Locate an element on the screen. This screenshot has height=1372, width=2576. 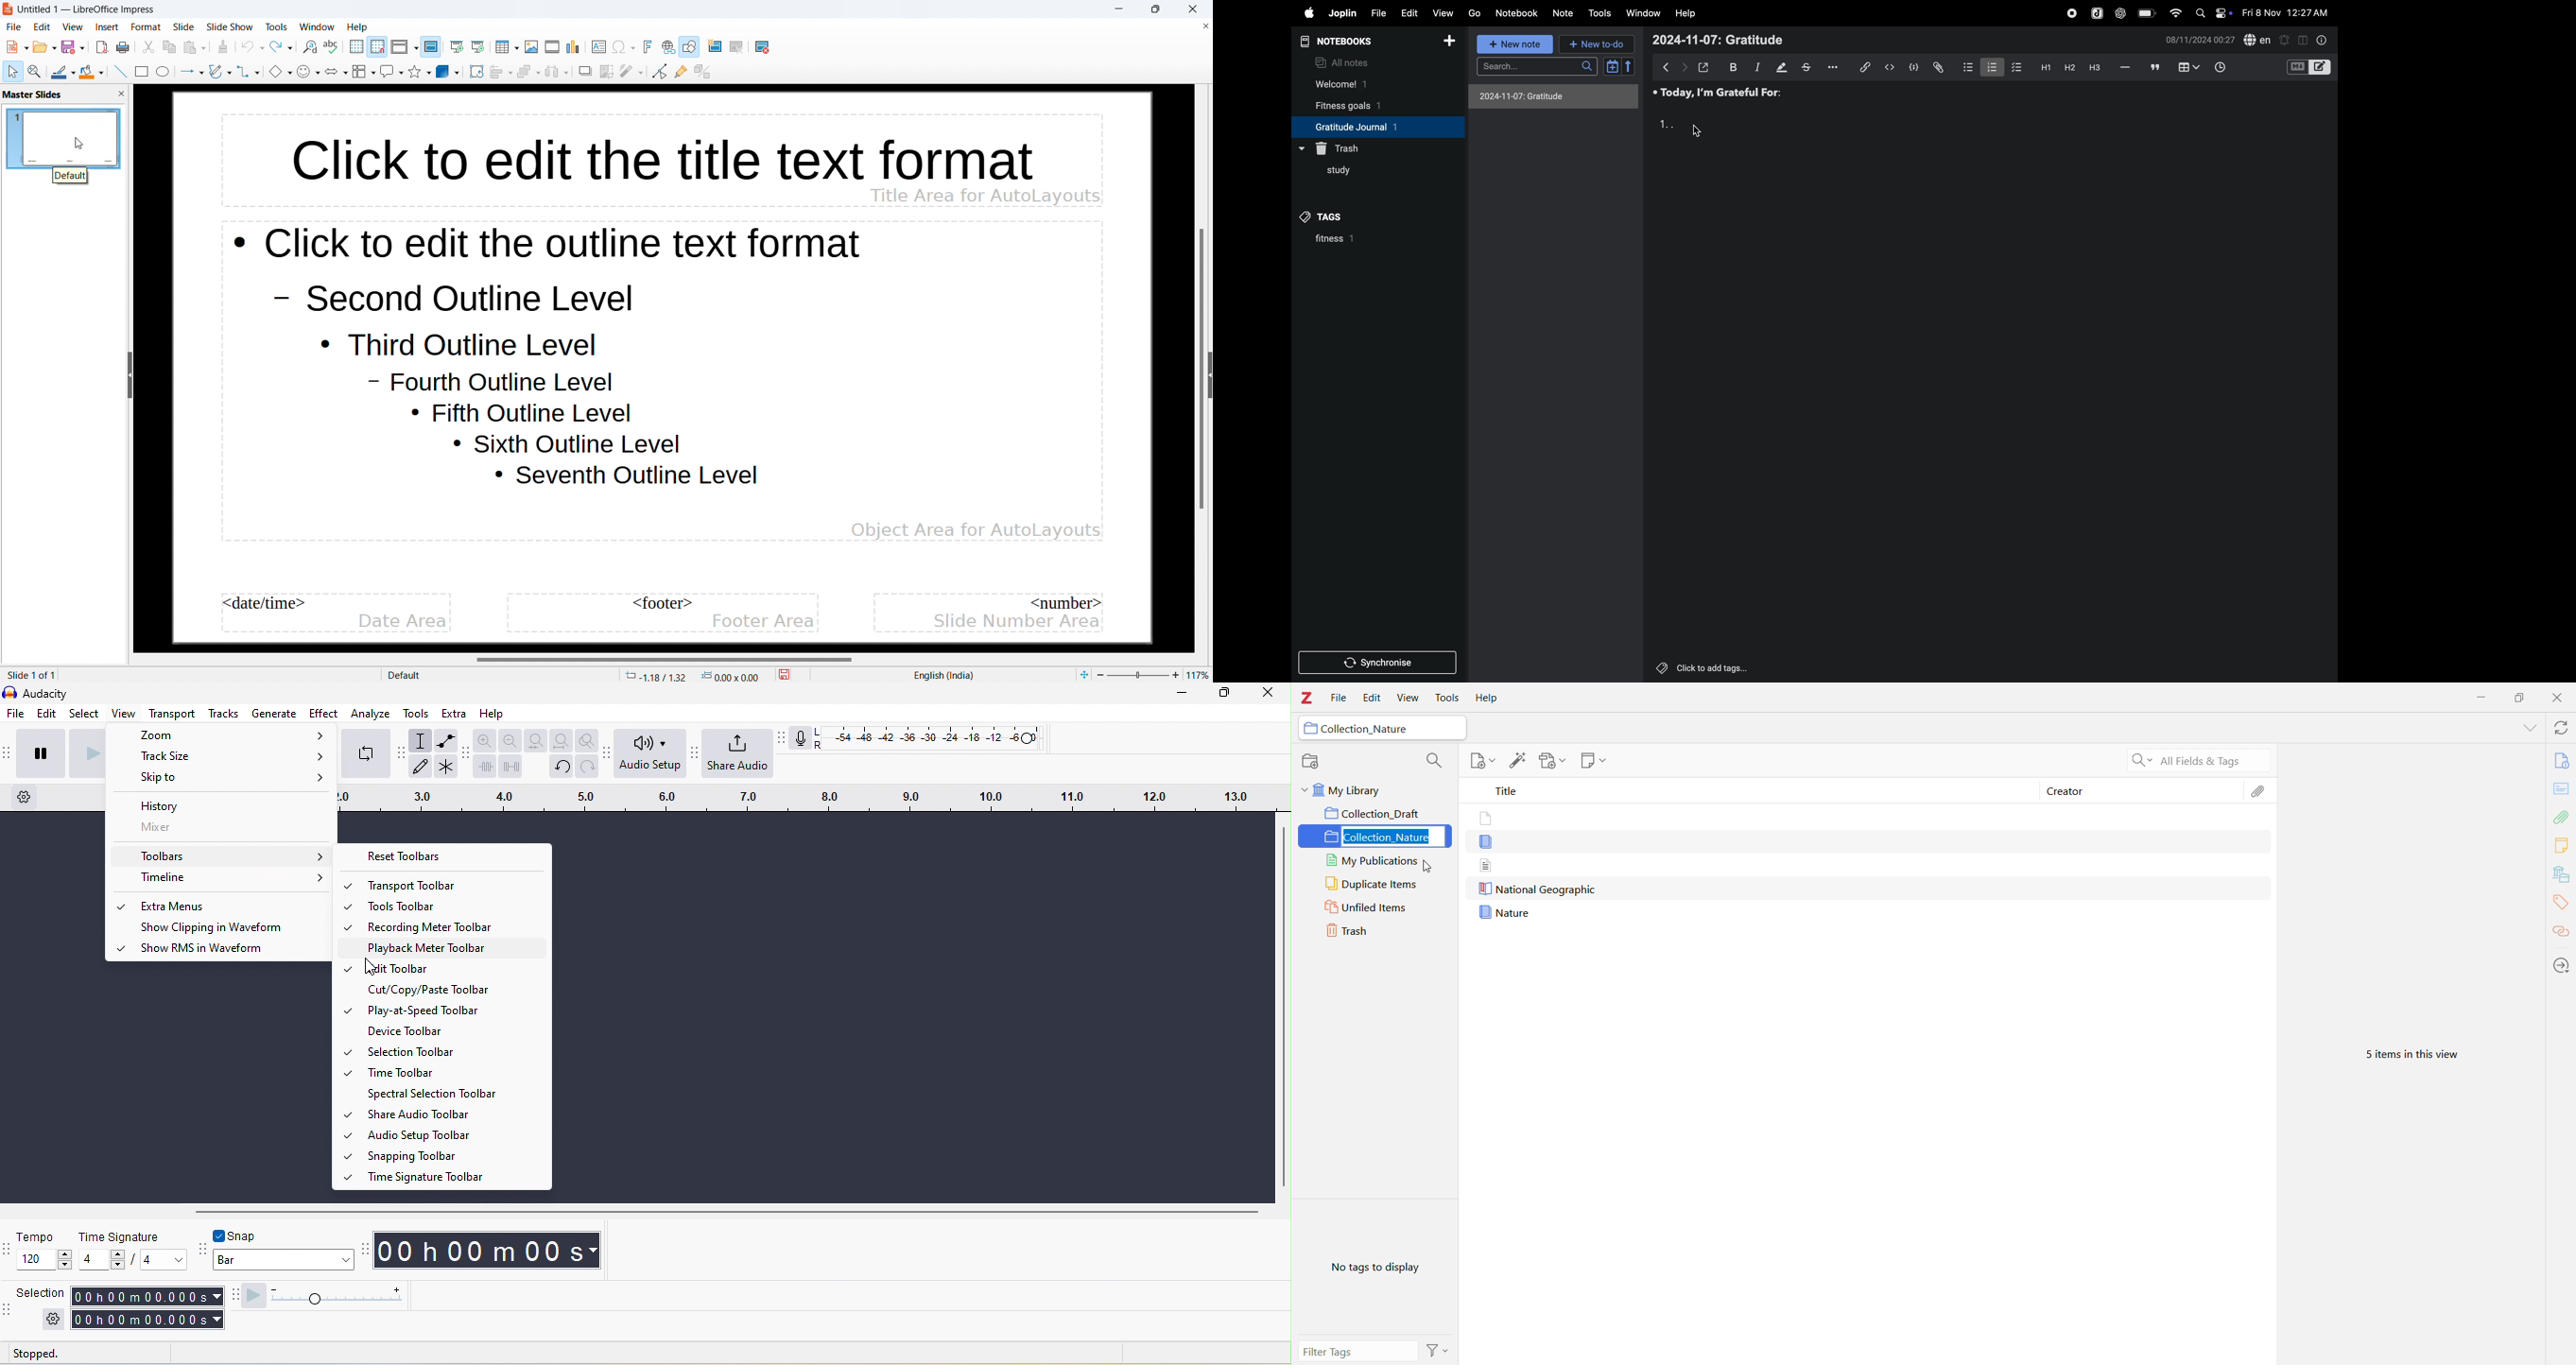
3D objects is located at coordinates (448, 71).